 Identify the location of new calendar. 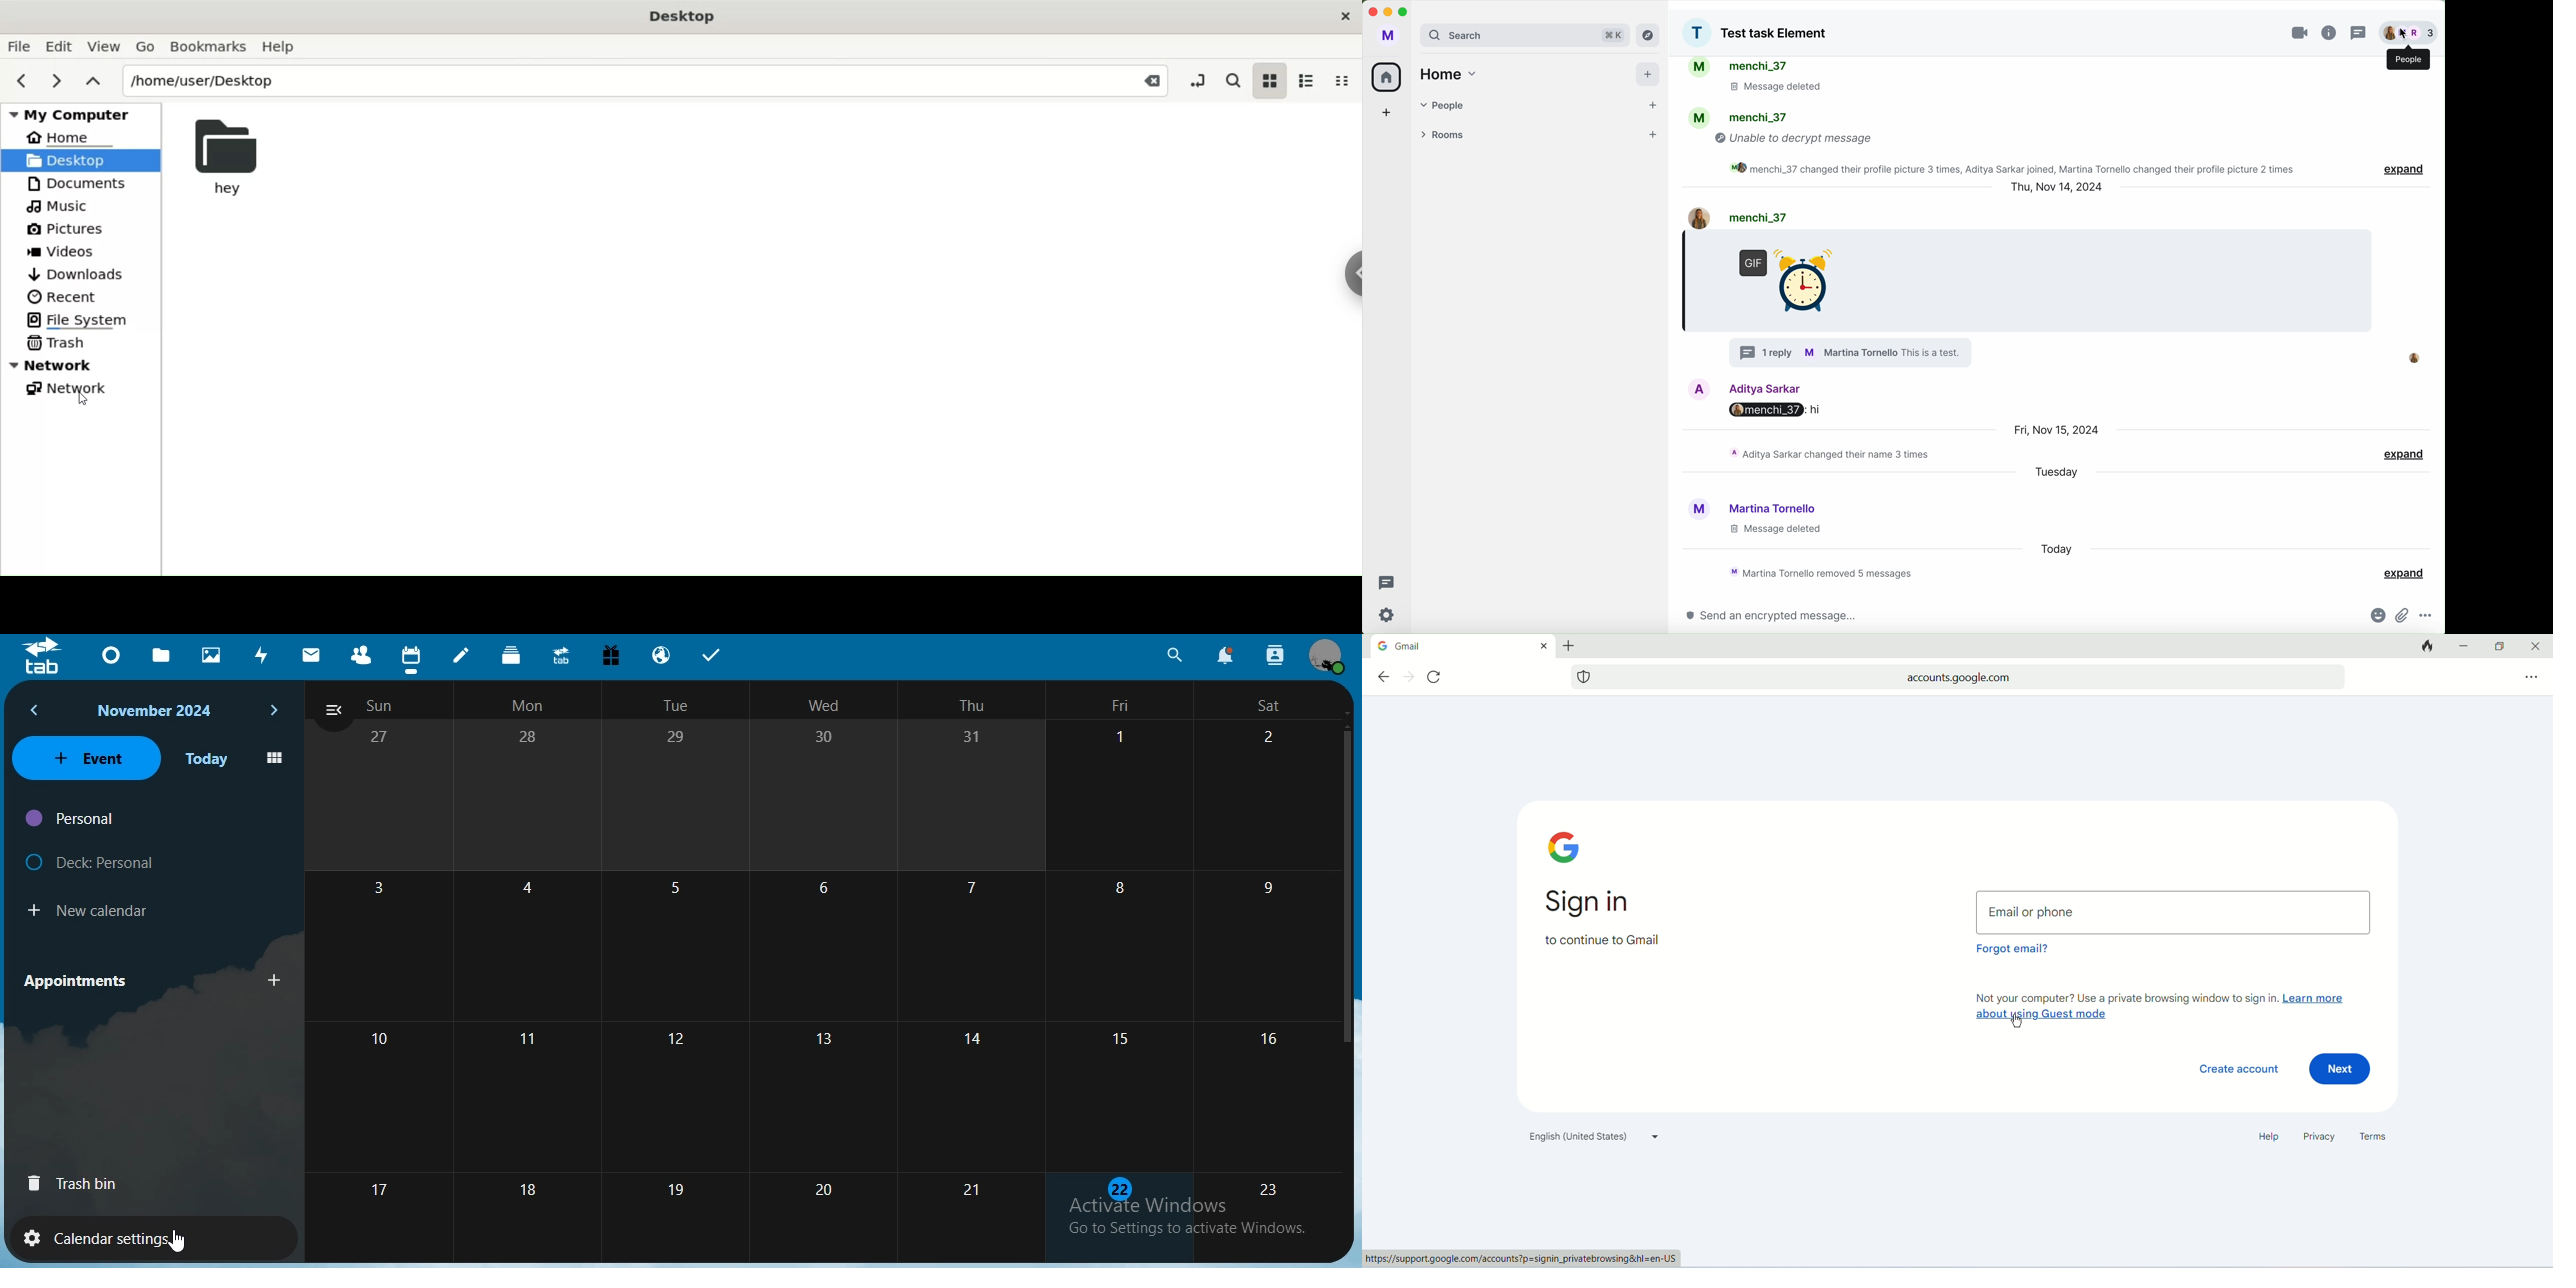
(94, 908).